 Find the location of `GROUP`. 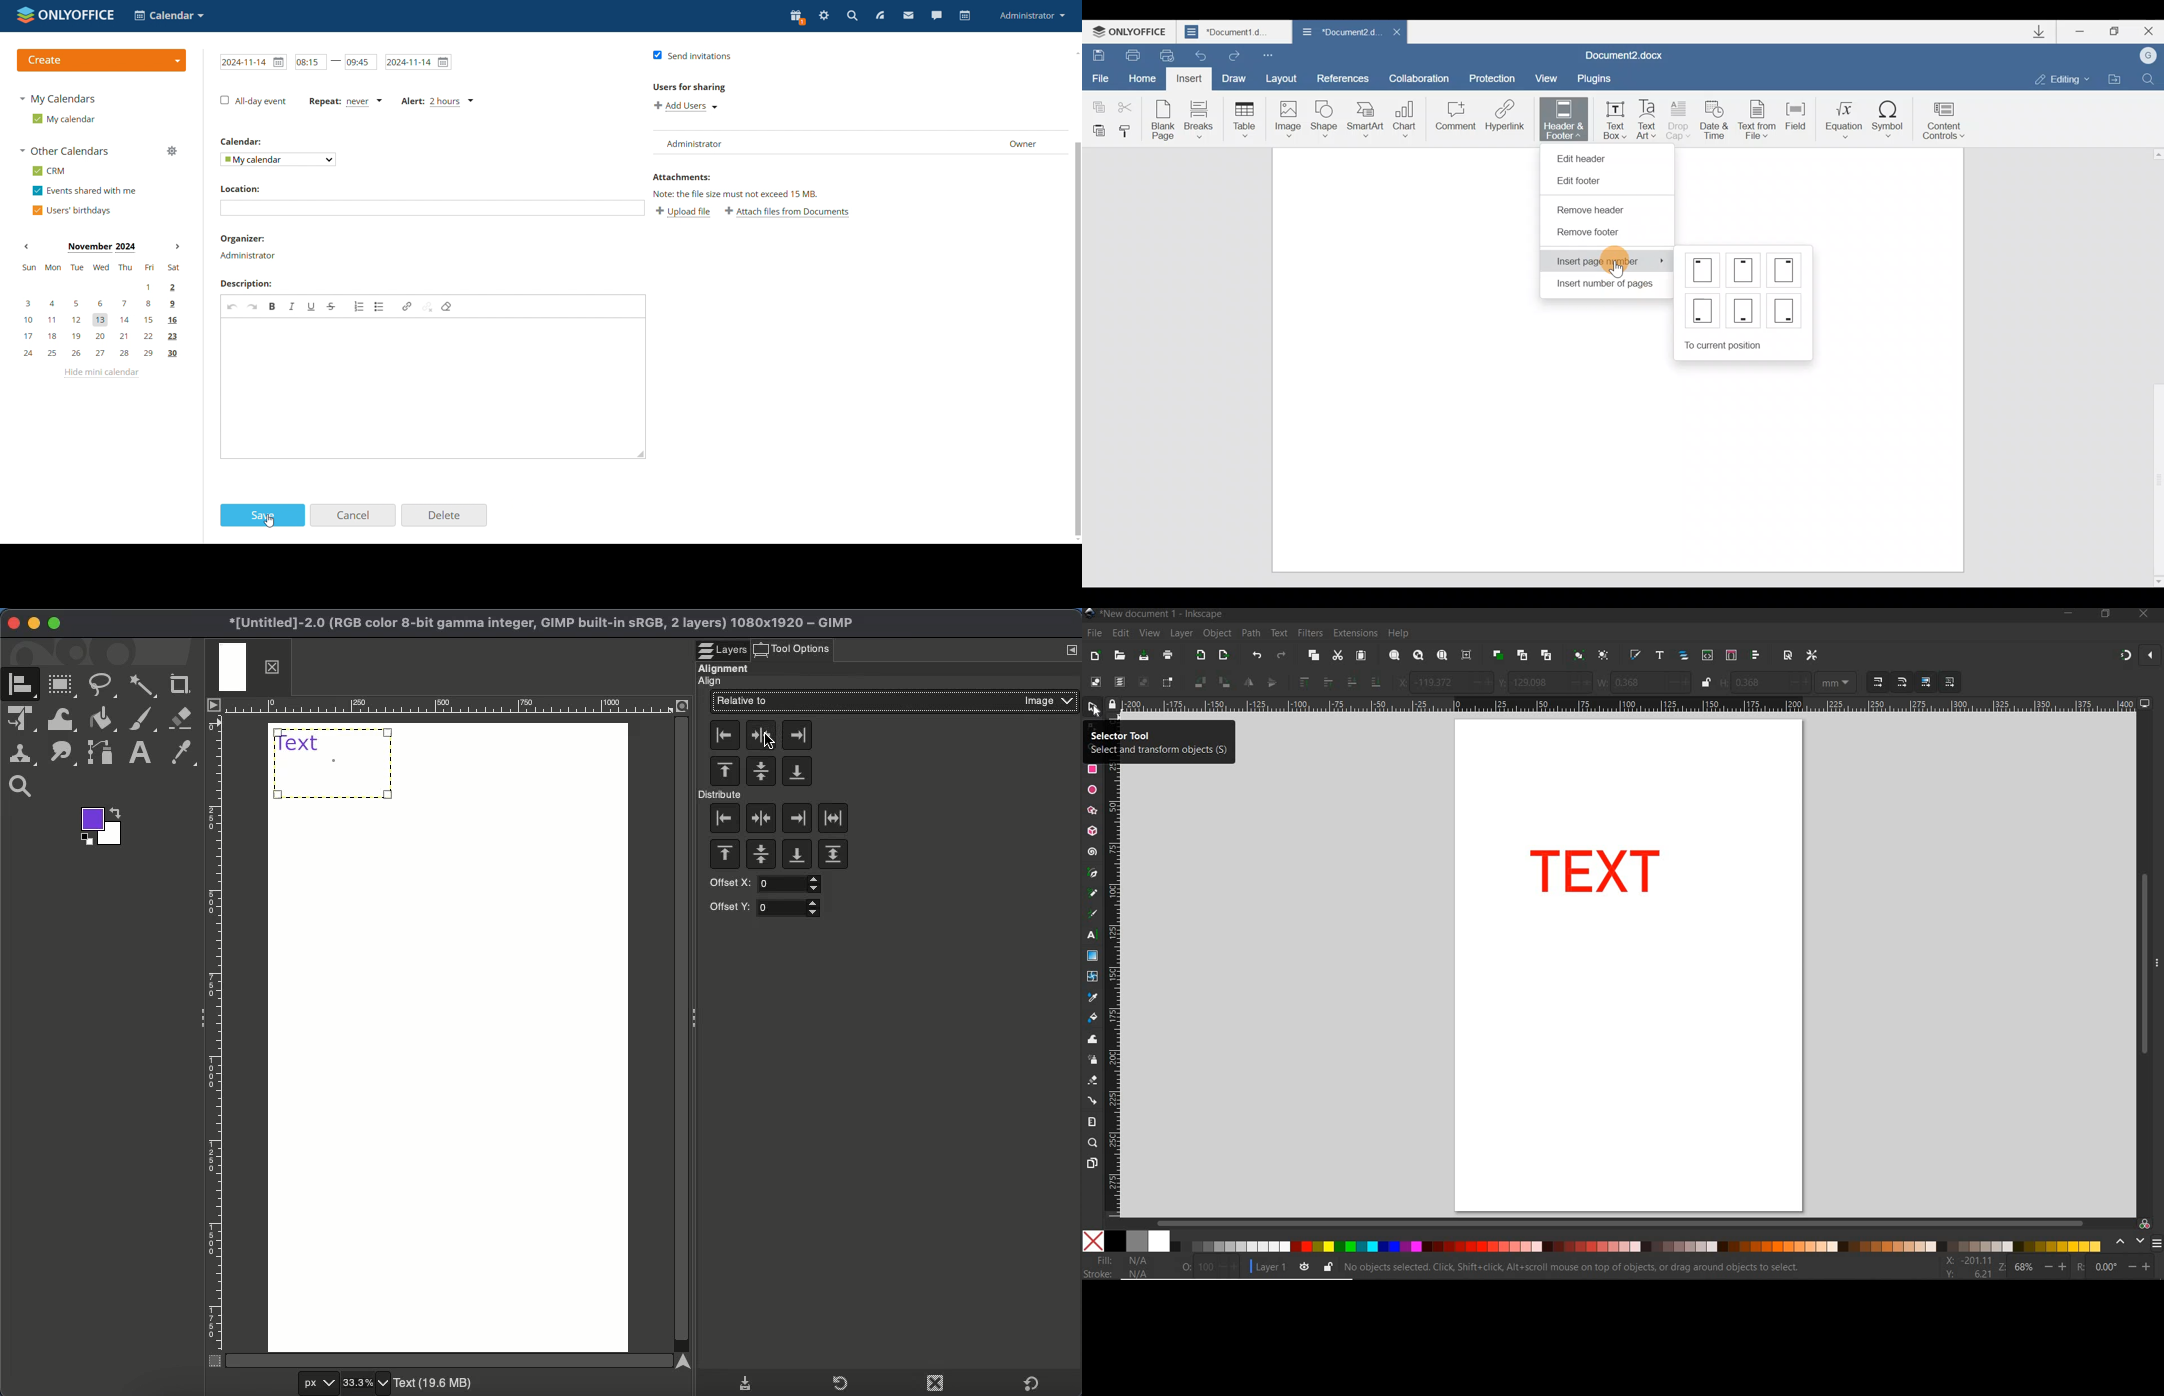

GROUP is located at coordinates (1577, 654).